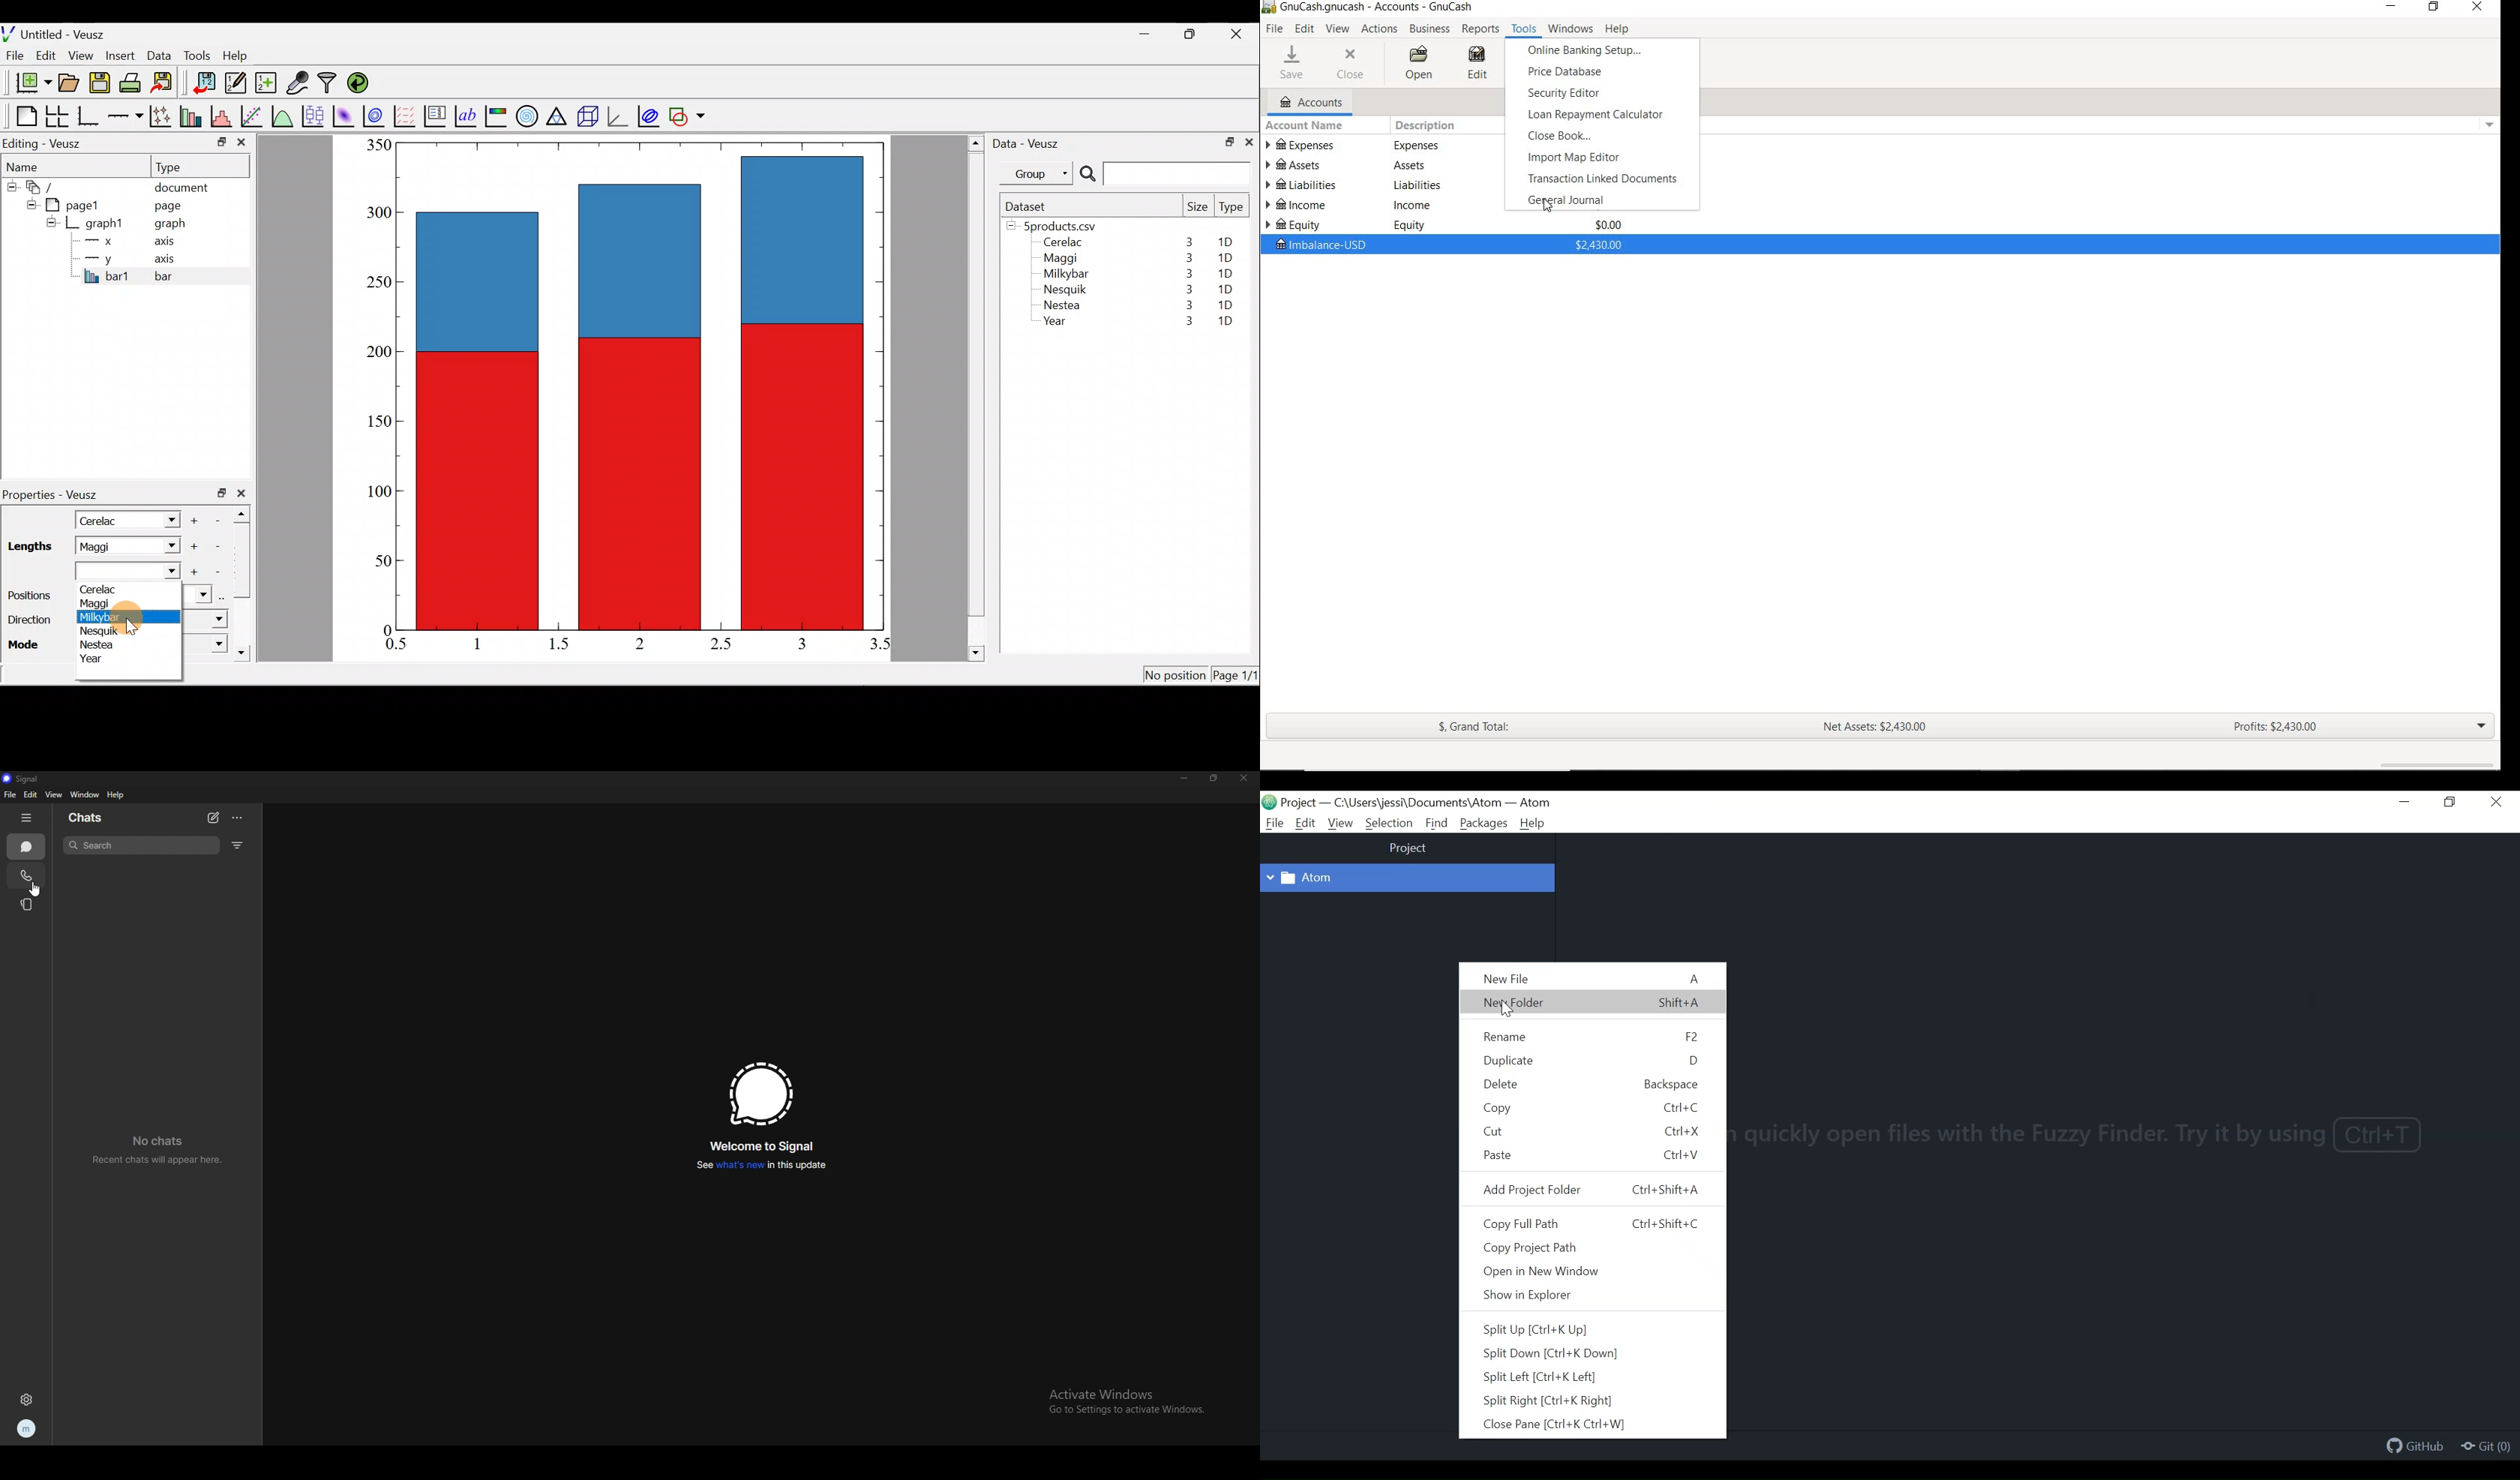 The height and width of the screenshot is (1484, 2520). I want to click on NET ASSETS, so click(1874, 727).